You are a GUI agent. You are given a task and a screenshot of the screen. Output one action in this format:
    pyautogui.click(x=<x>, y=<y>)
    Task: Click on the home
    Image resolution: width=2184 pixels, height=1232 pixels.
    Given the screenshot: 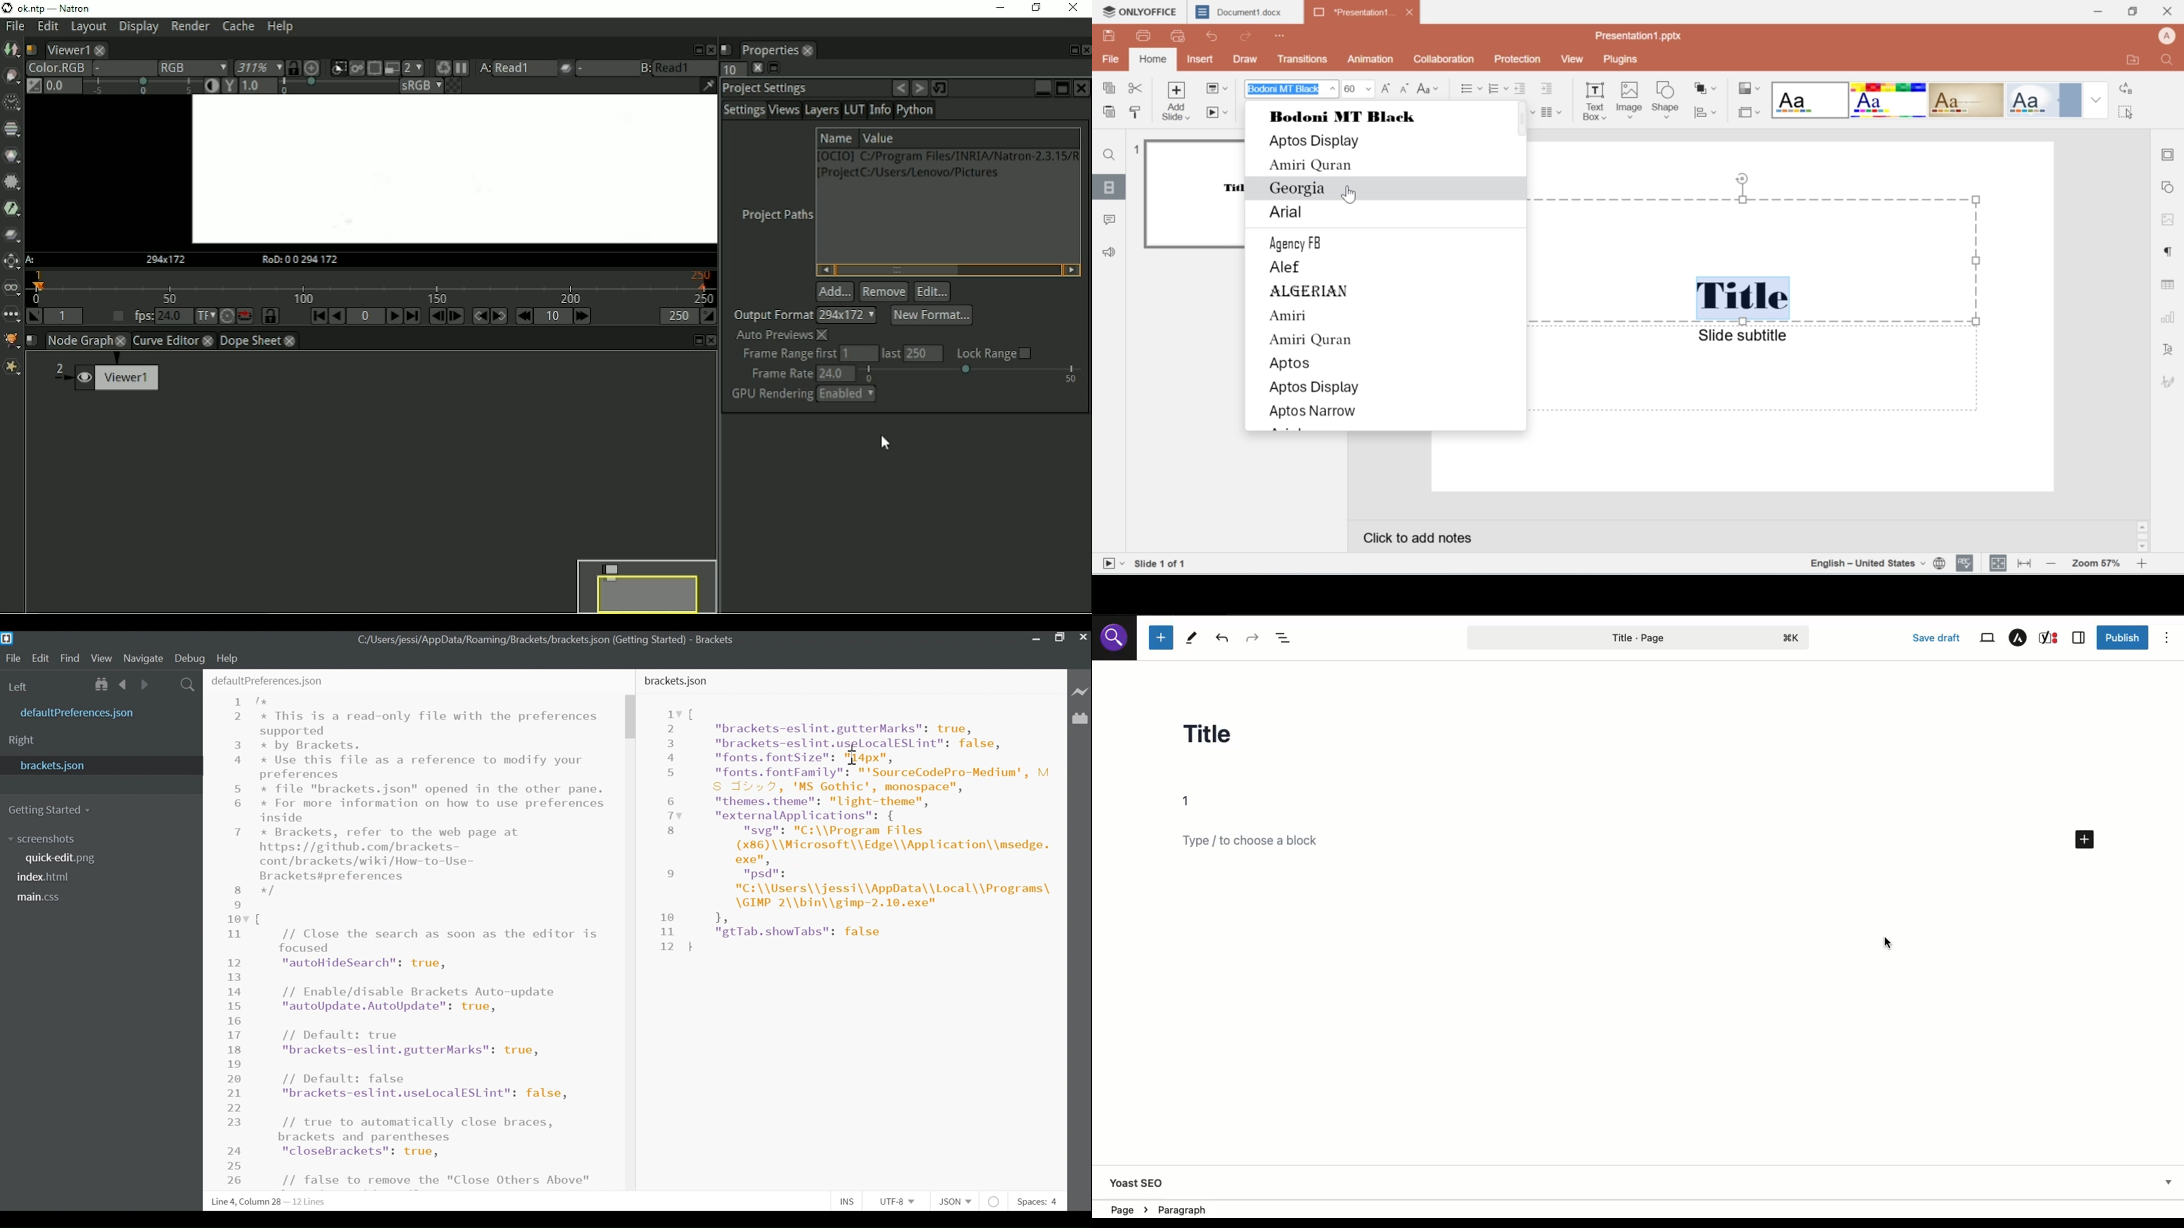 What is the action you would take?
    pyautogui.click(x=1152, y=61)
    